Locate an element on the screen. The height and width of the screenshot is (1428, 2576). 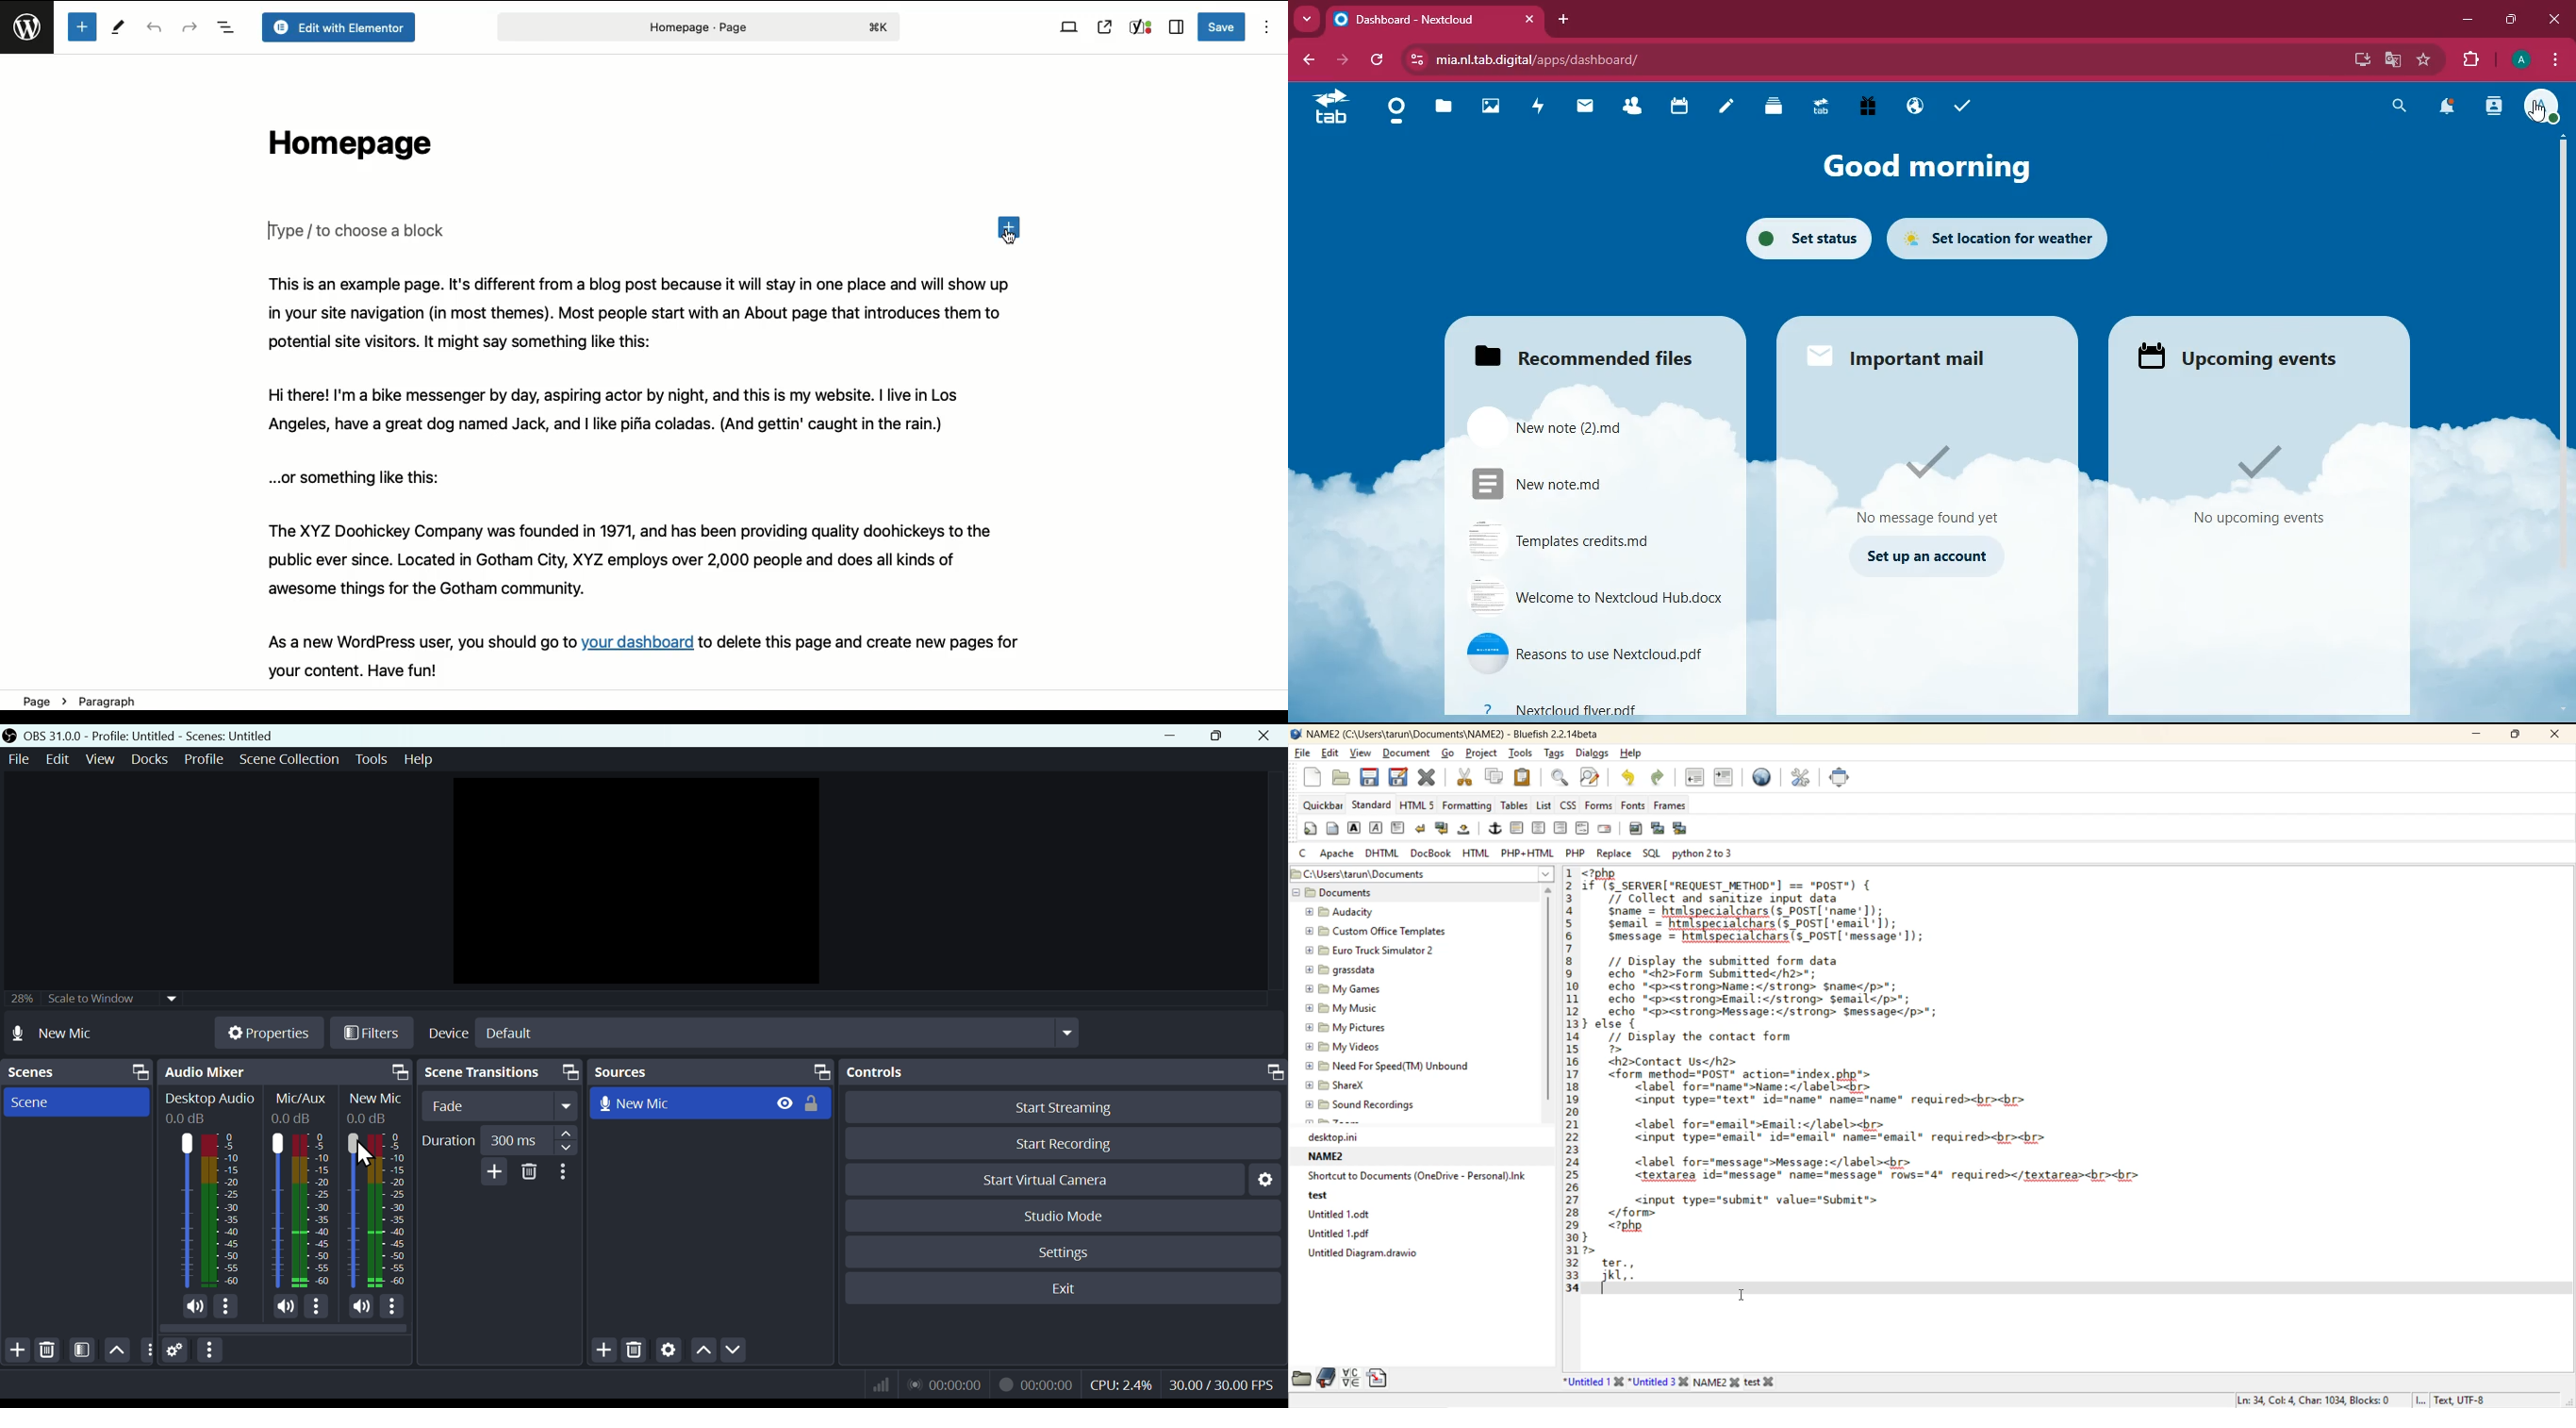
Add is located at coordinates (606, 1352).